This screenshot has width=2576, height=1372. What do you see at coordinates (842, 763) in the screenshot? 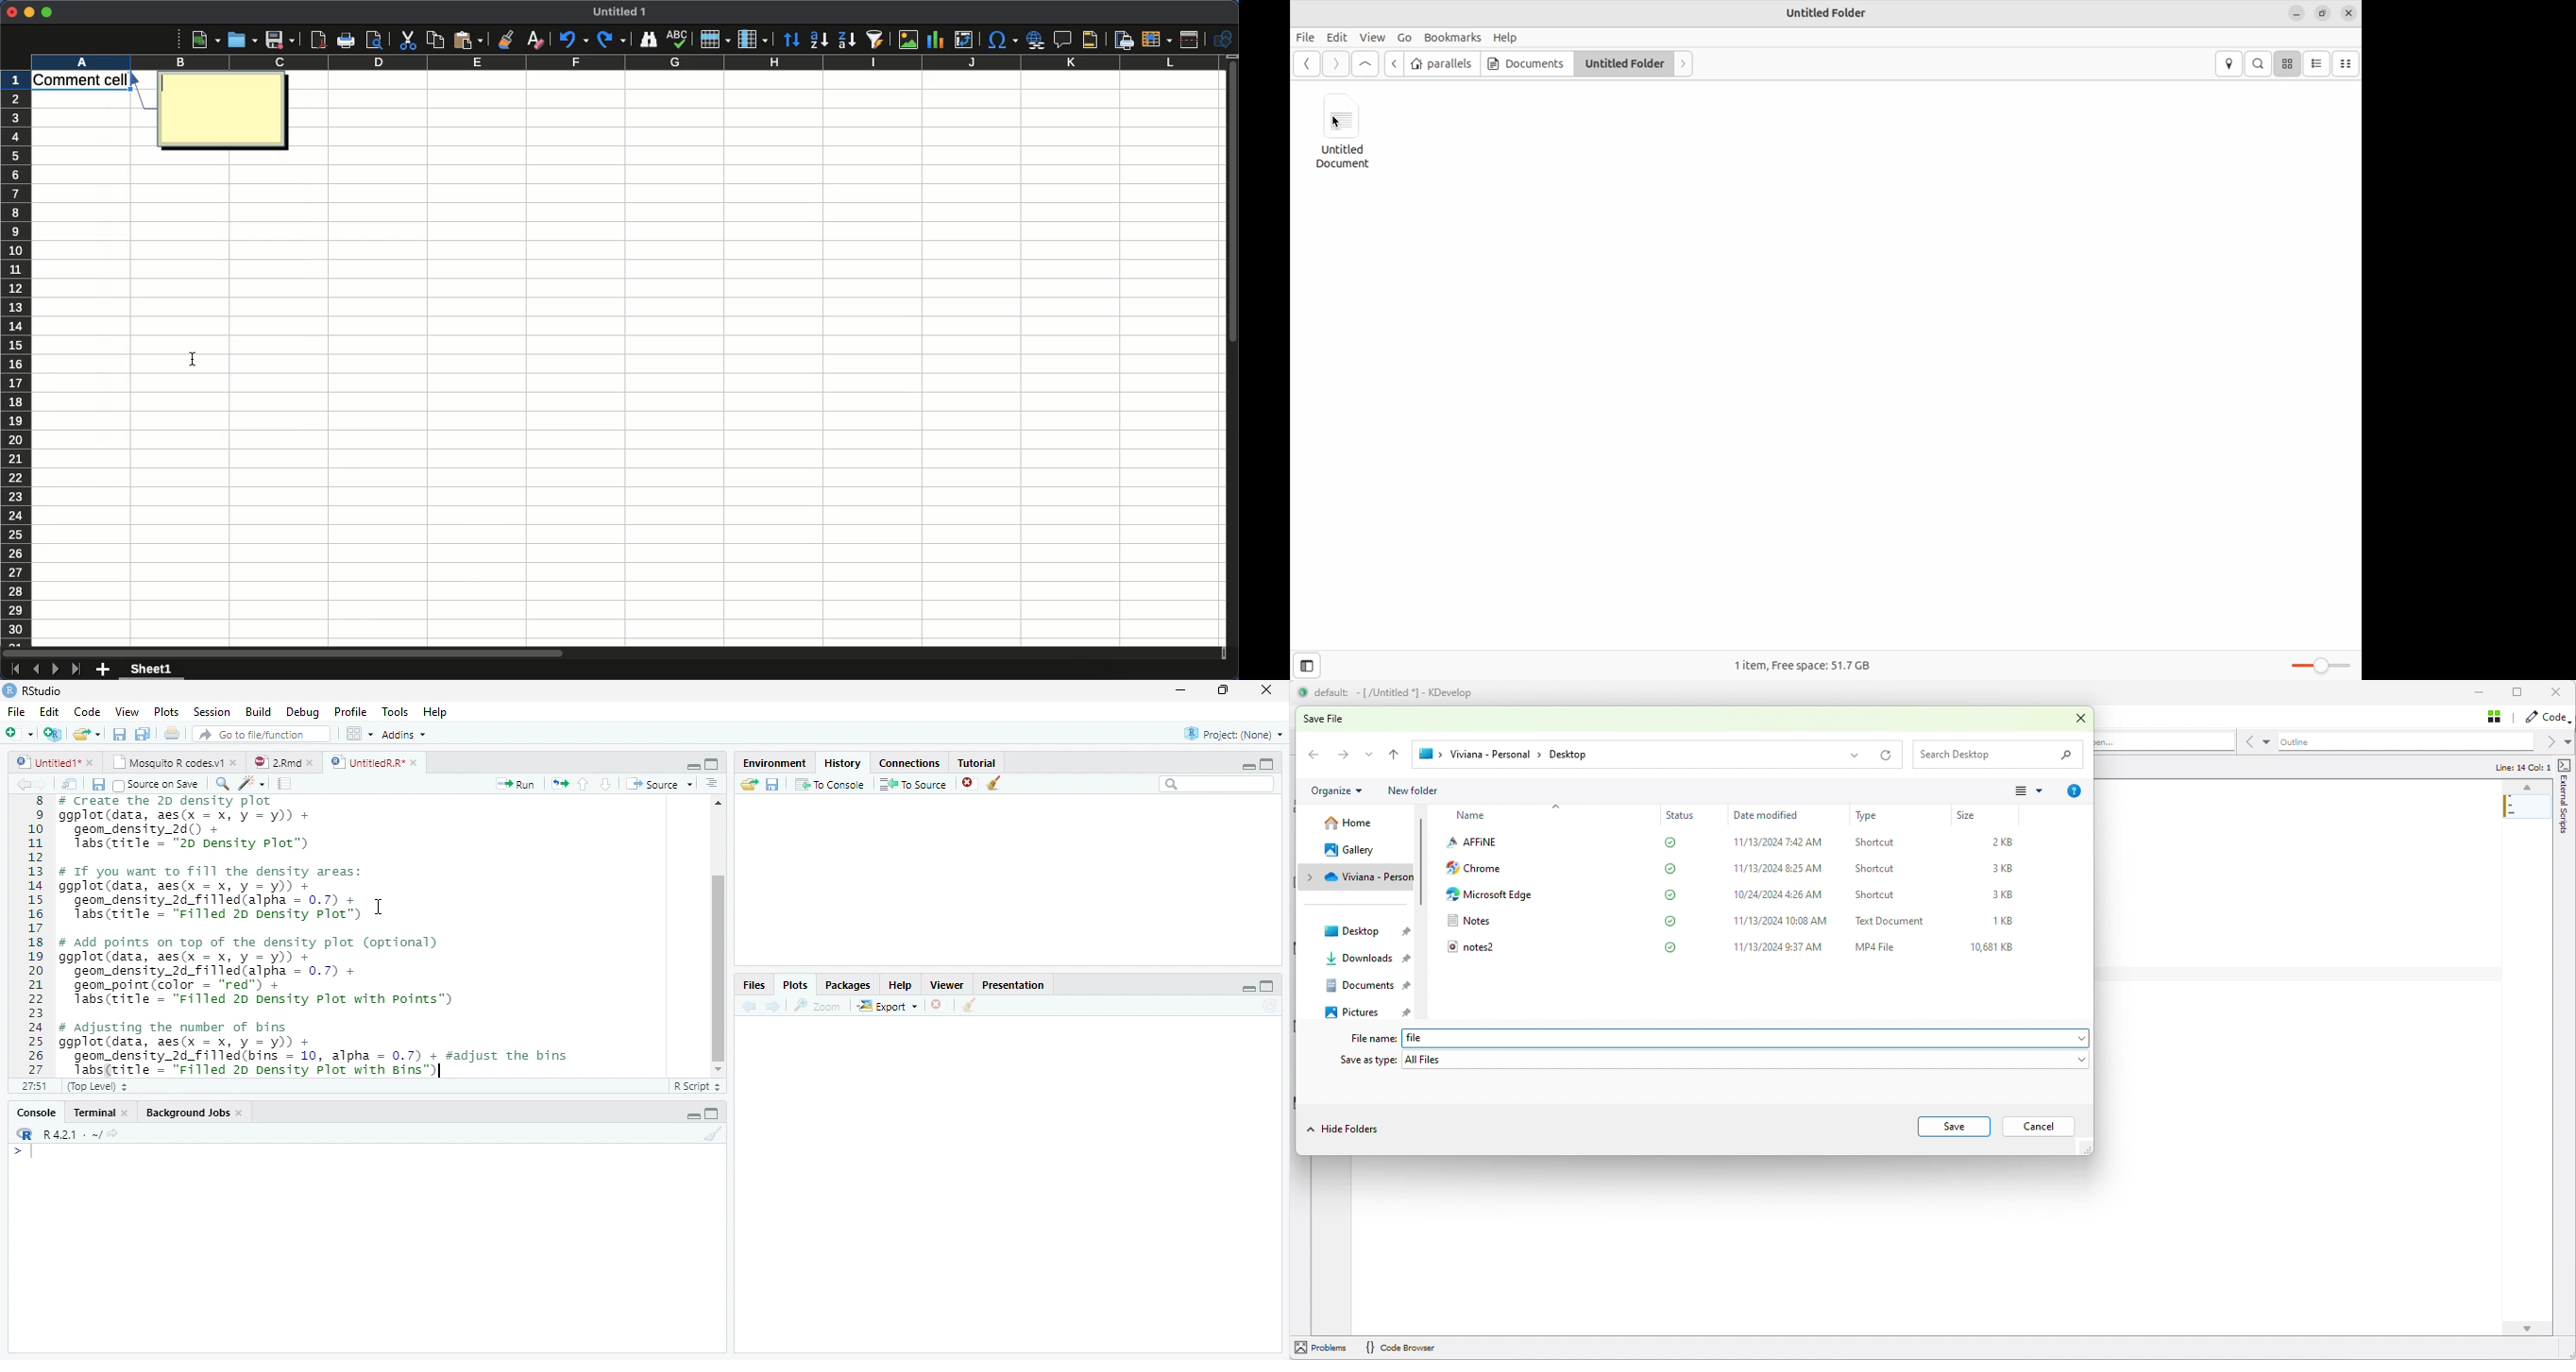
I see `History` at bounding box center [842, 763].